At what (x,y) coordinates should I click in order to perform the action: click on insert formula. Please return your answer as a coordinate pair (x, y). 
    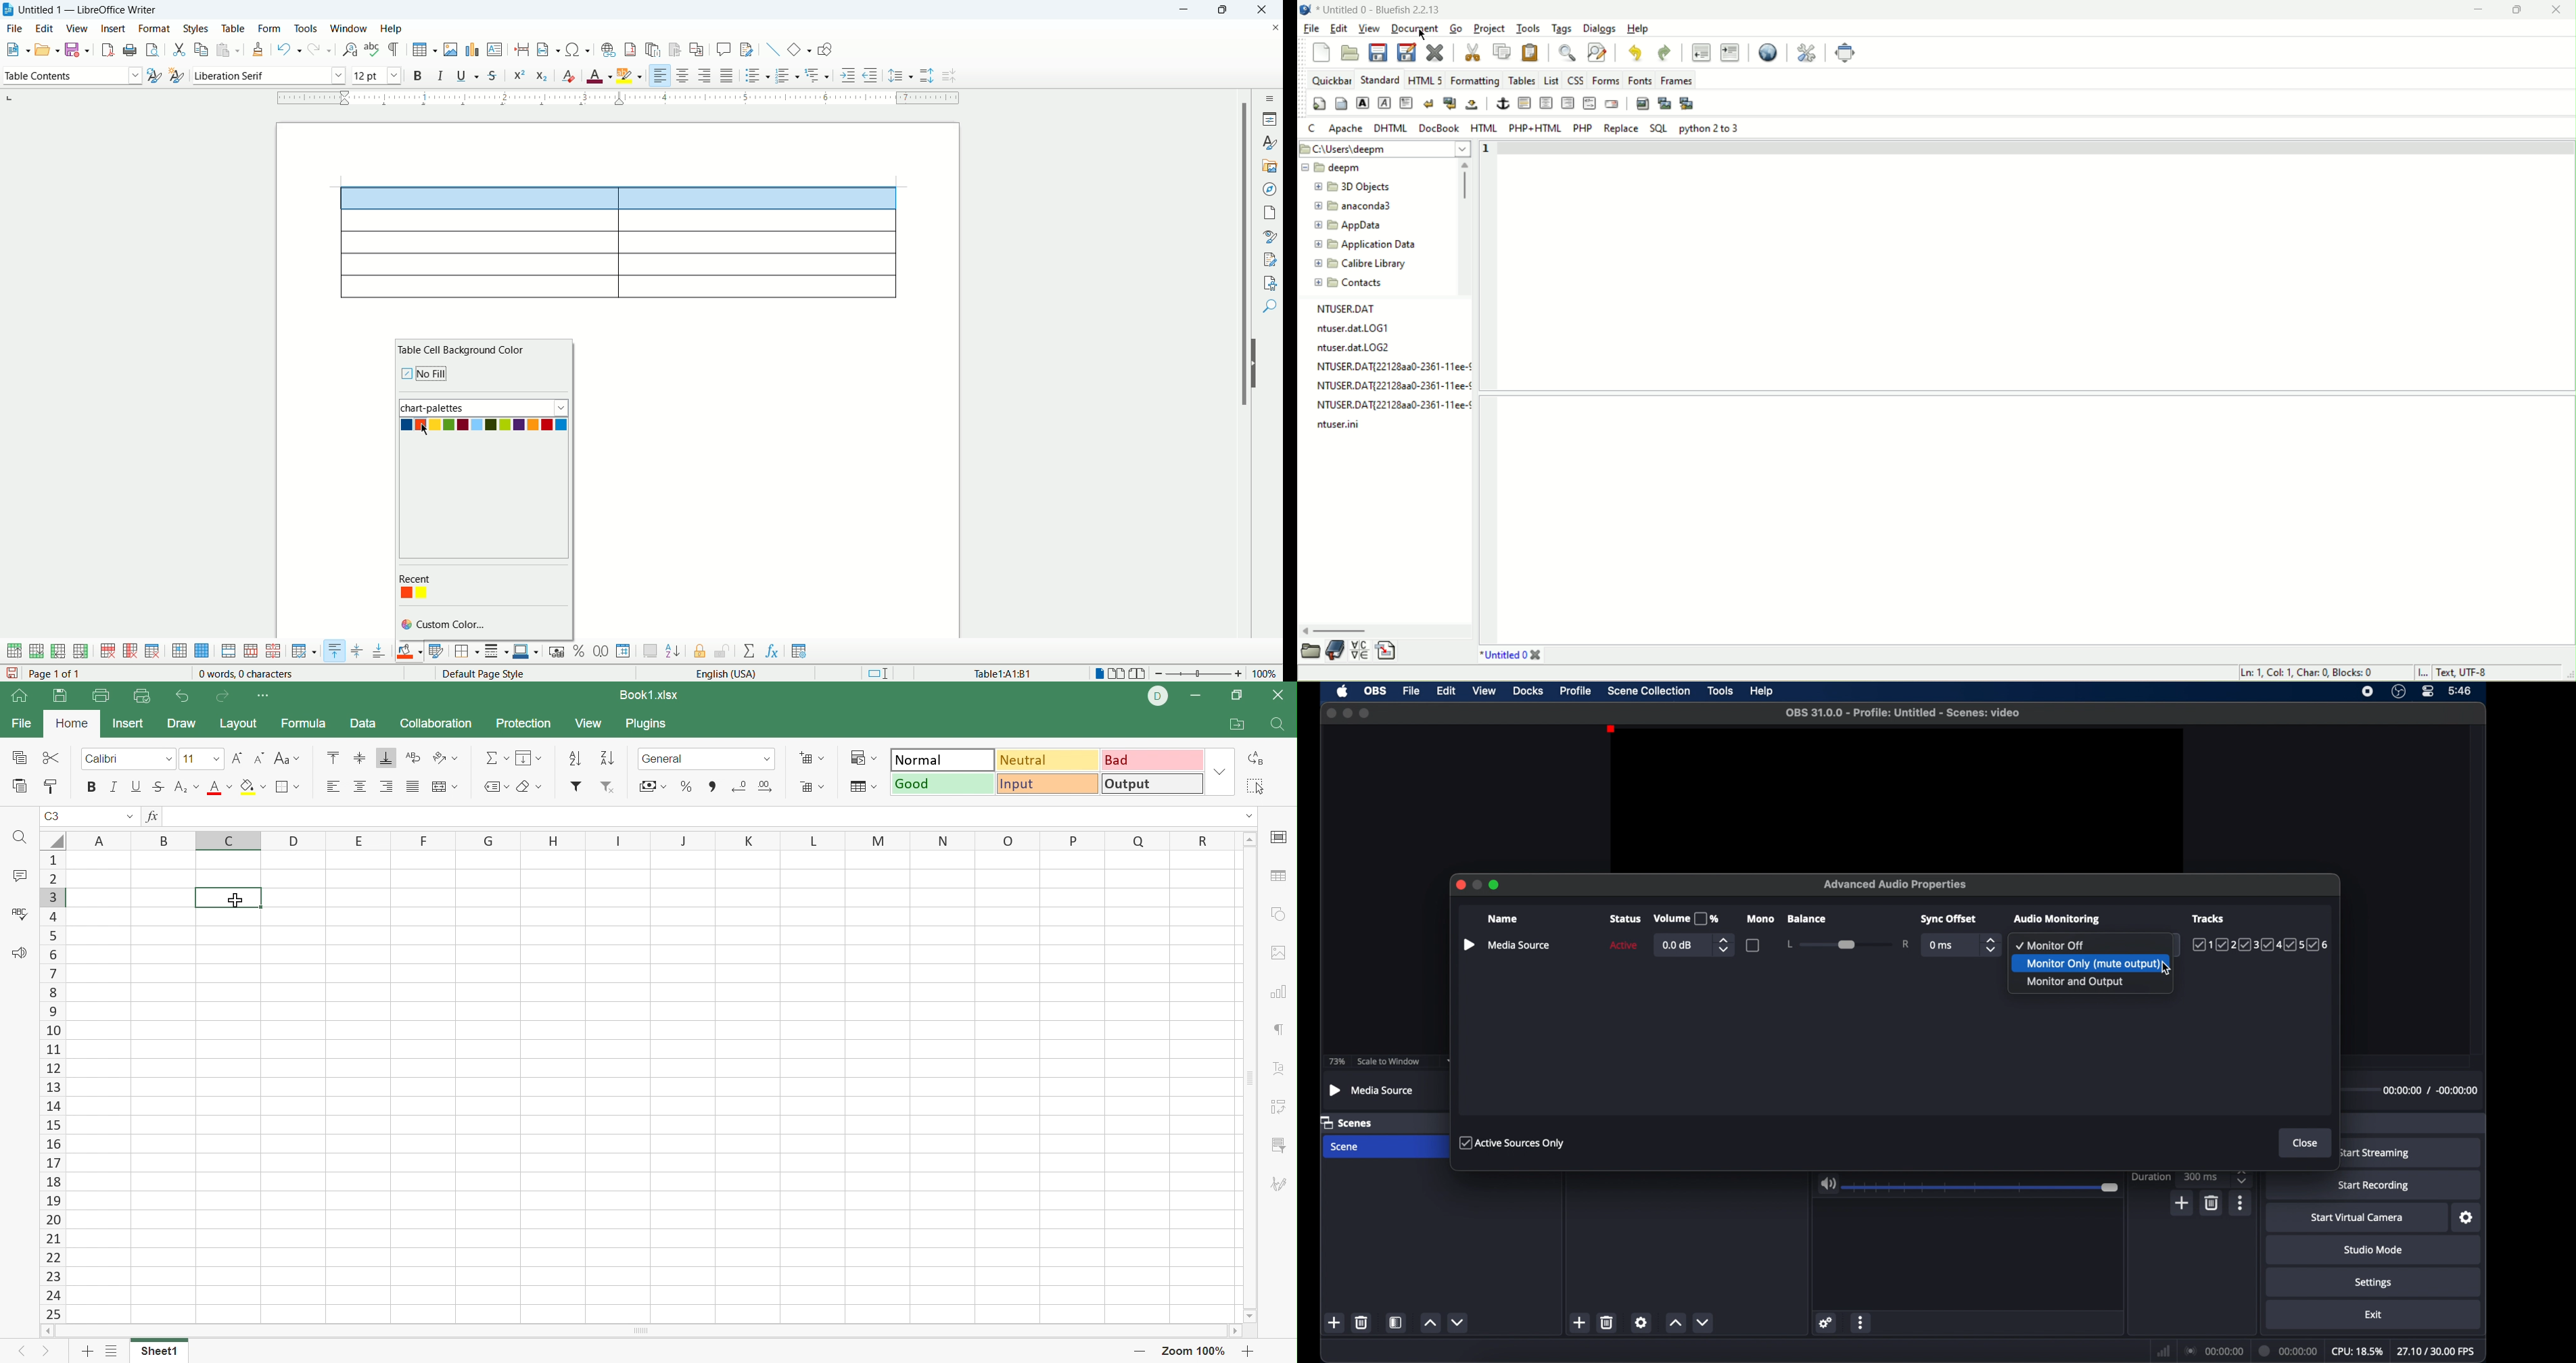
    Looking at the image, I should click on (773, 651).